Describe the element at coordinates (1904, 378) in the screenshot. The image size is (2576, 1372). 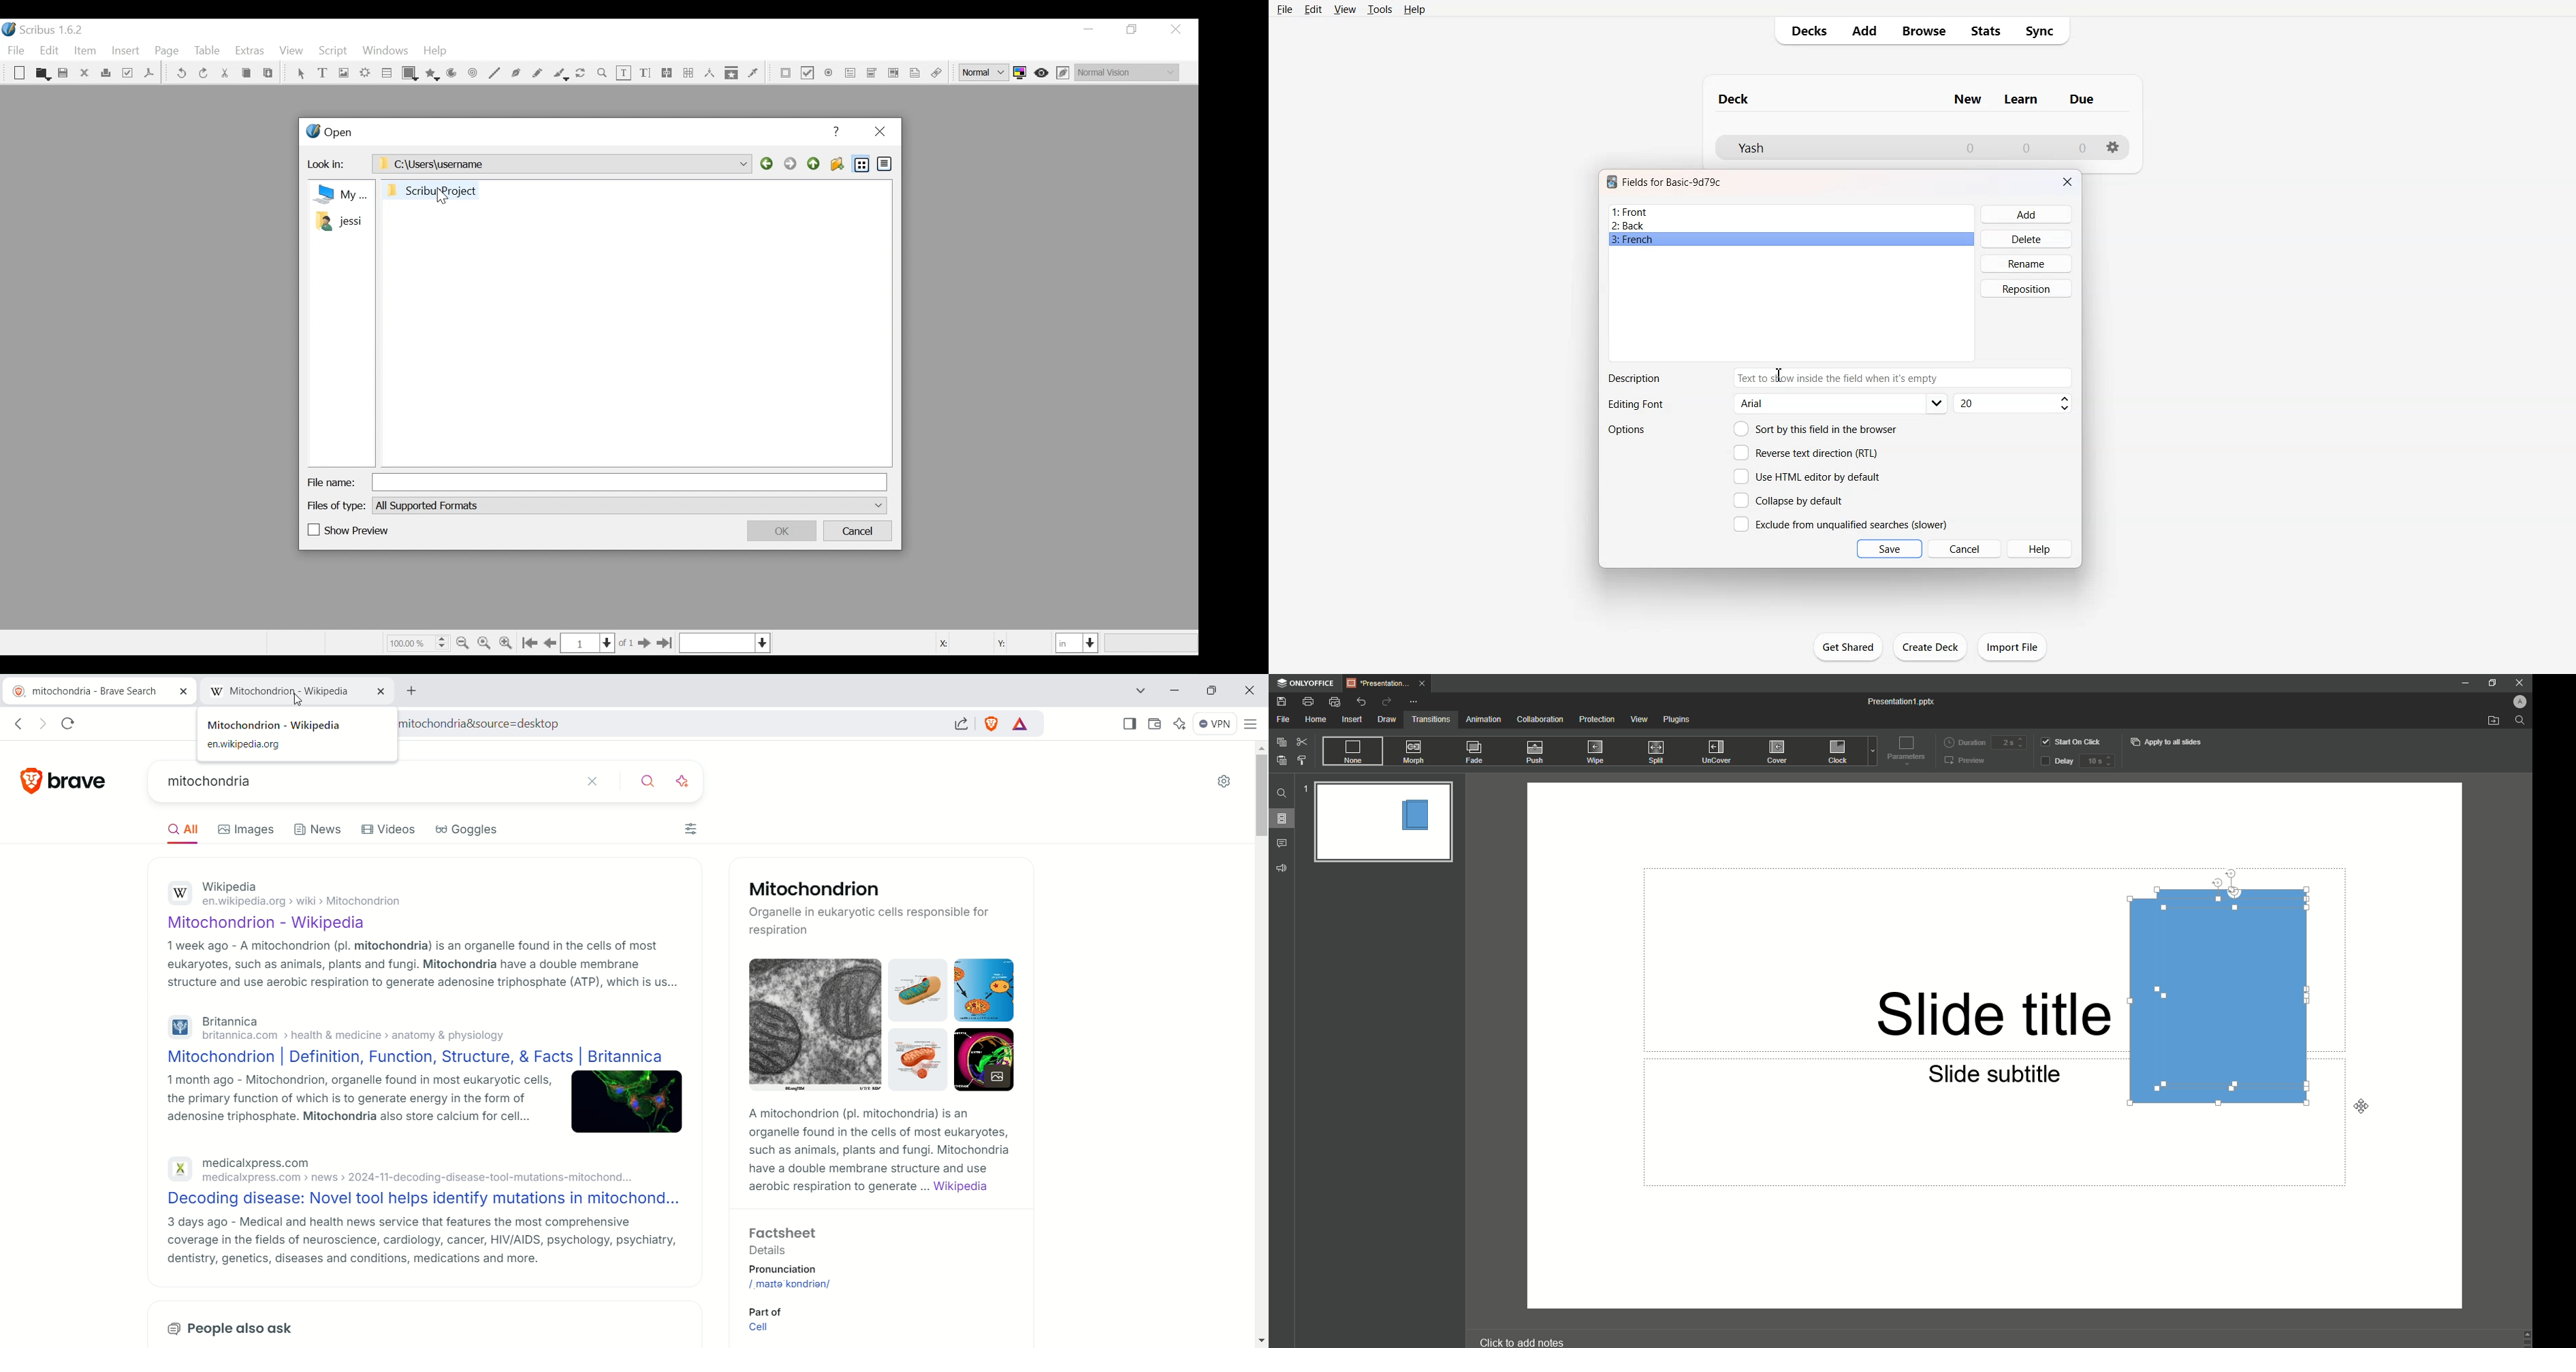
I see `Enter Description` at that location.